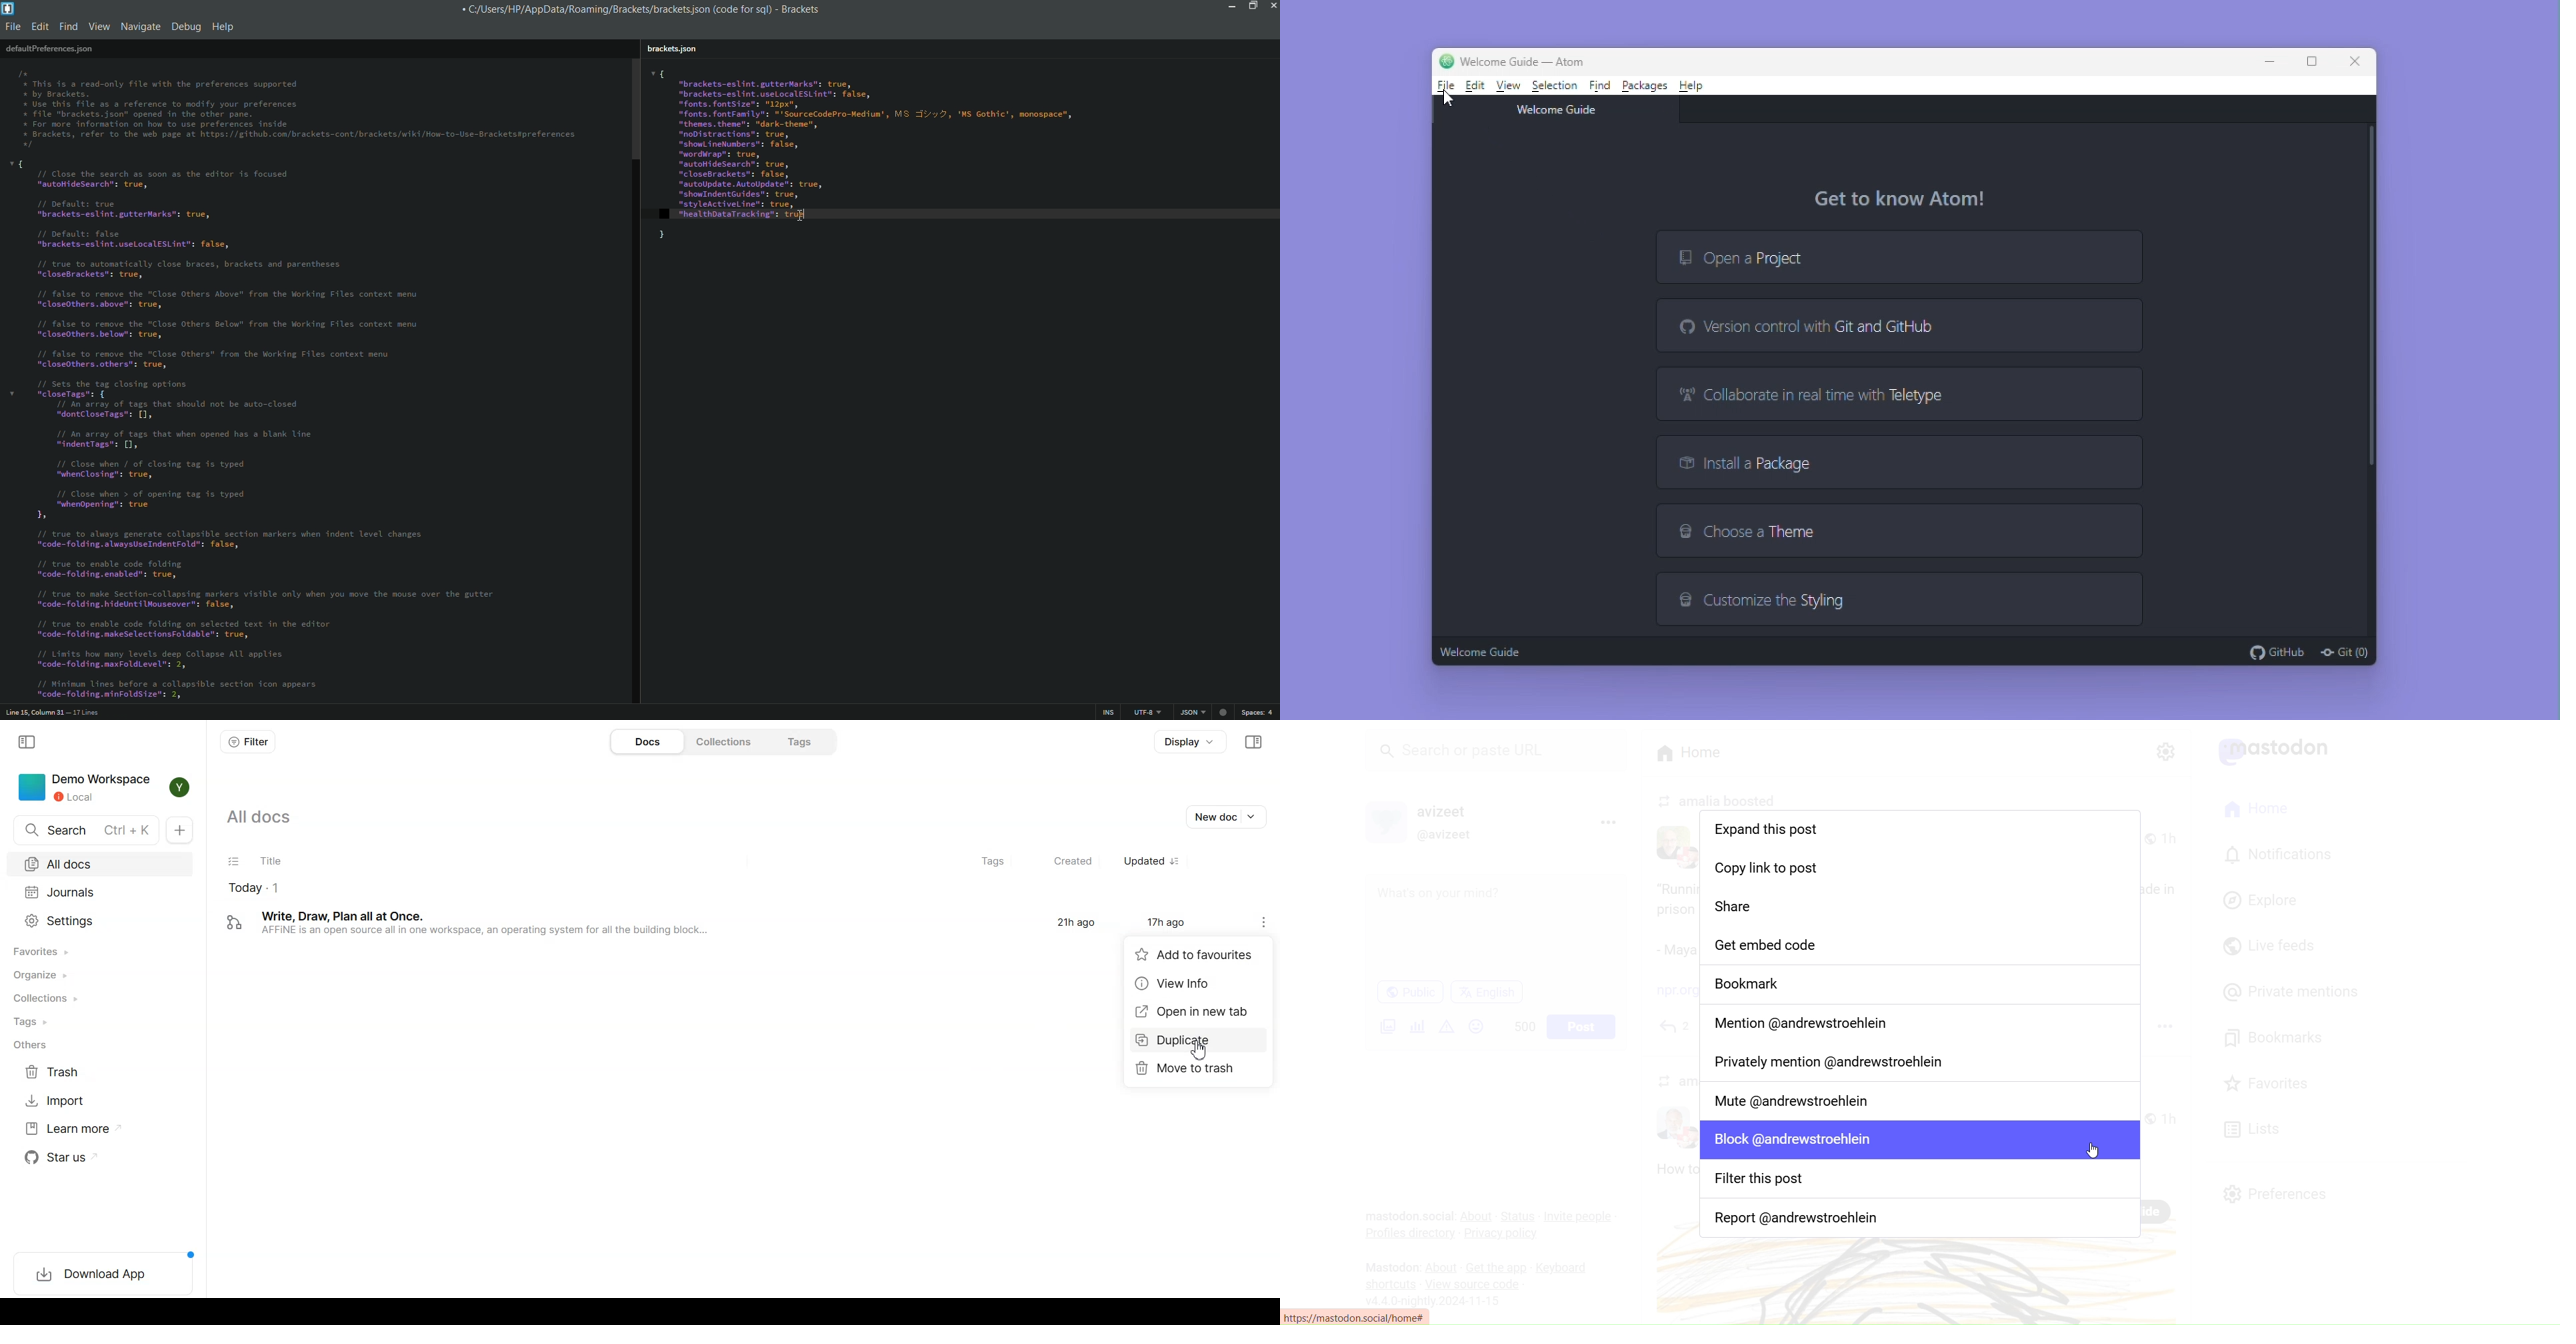  What do you see at coordinates (2311, 59) in the screenshot?
I see `Maximize` at bounding box center [2311, 59].